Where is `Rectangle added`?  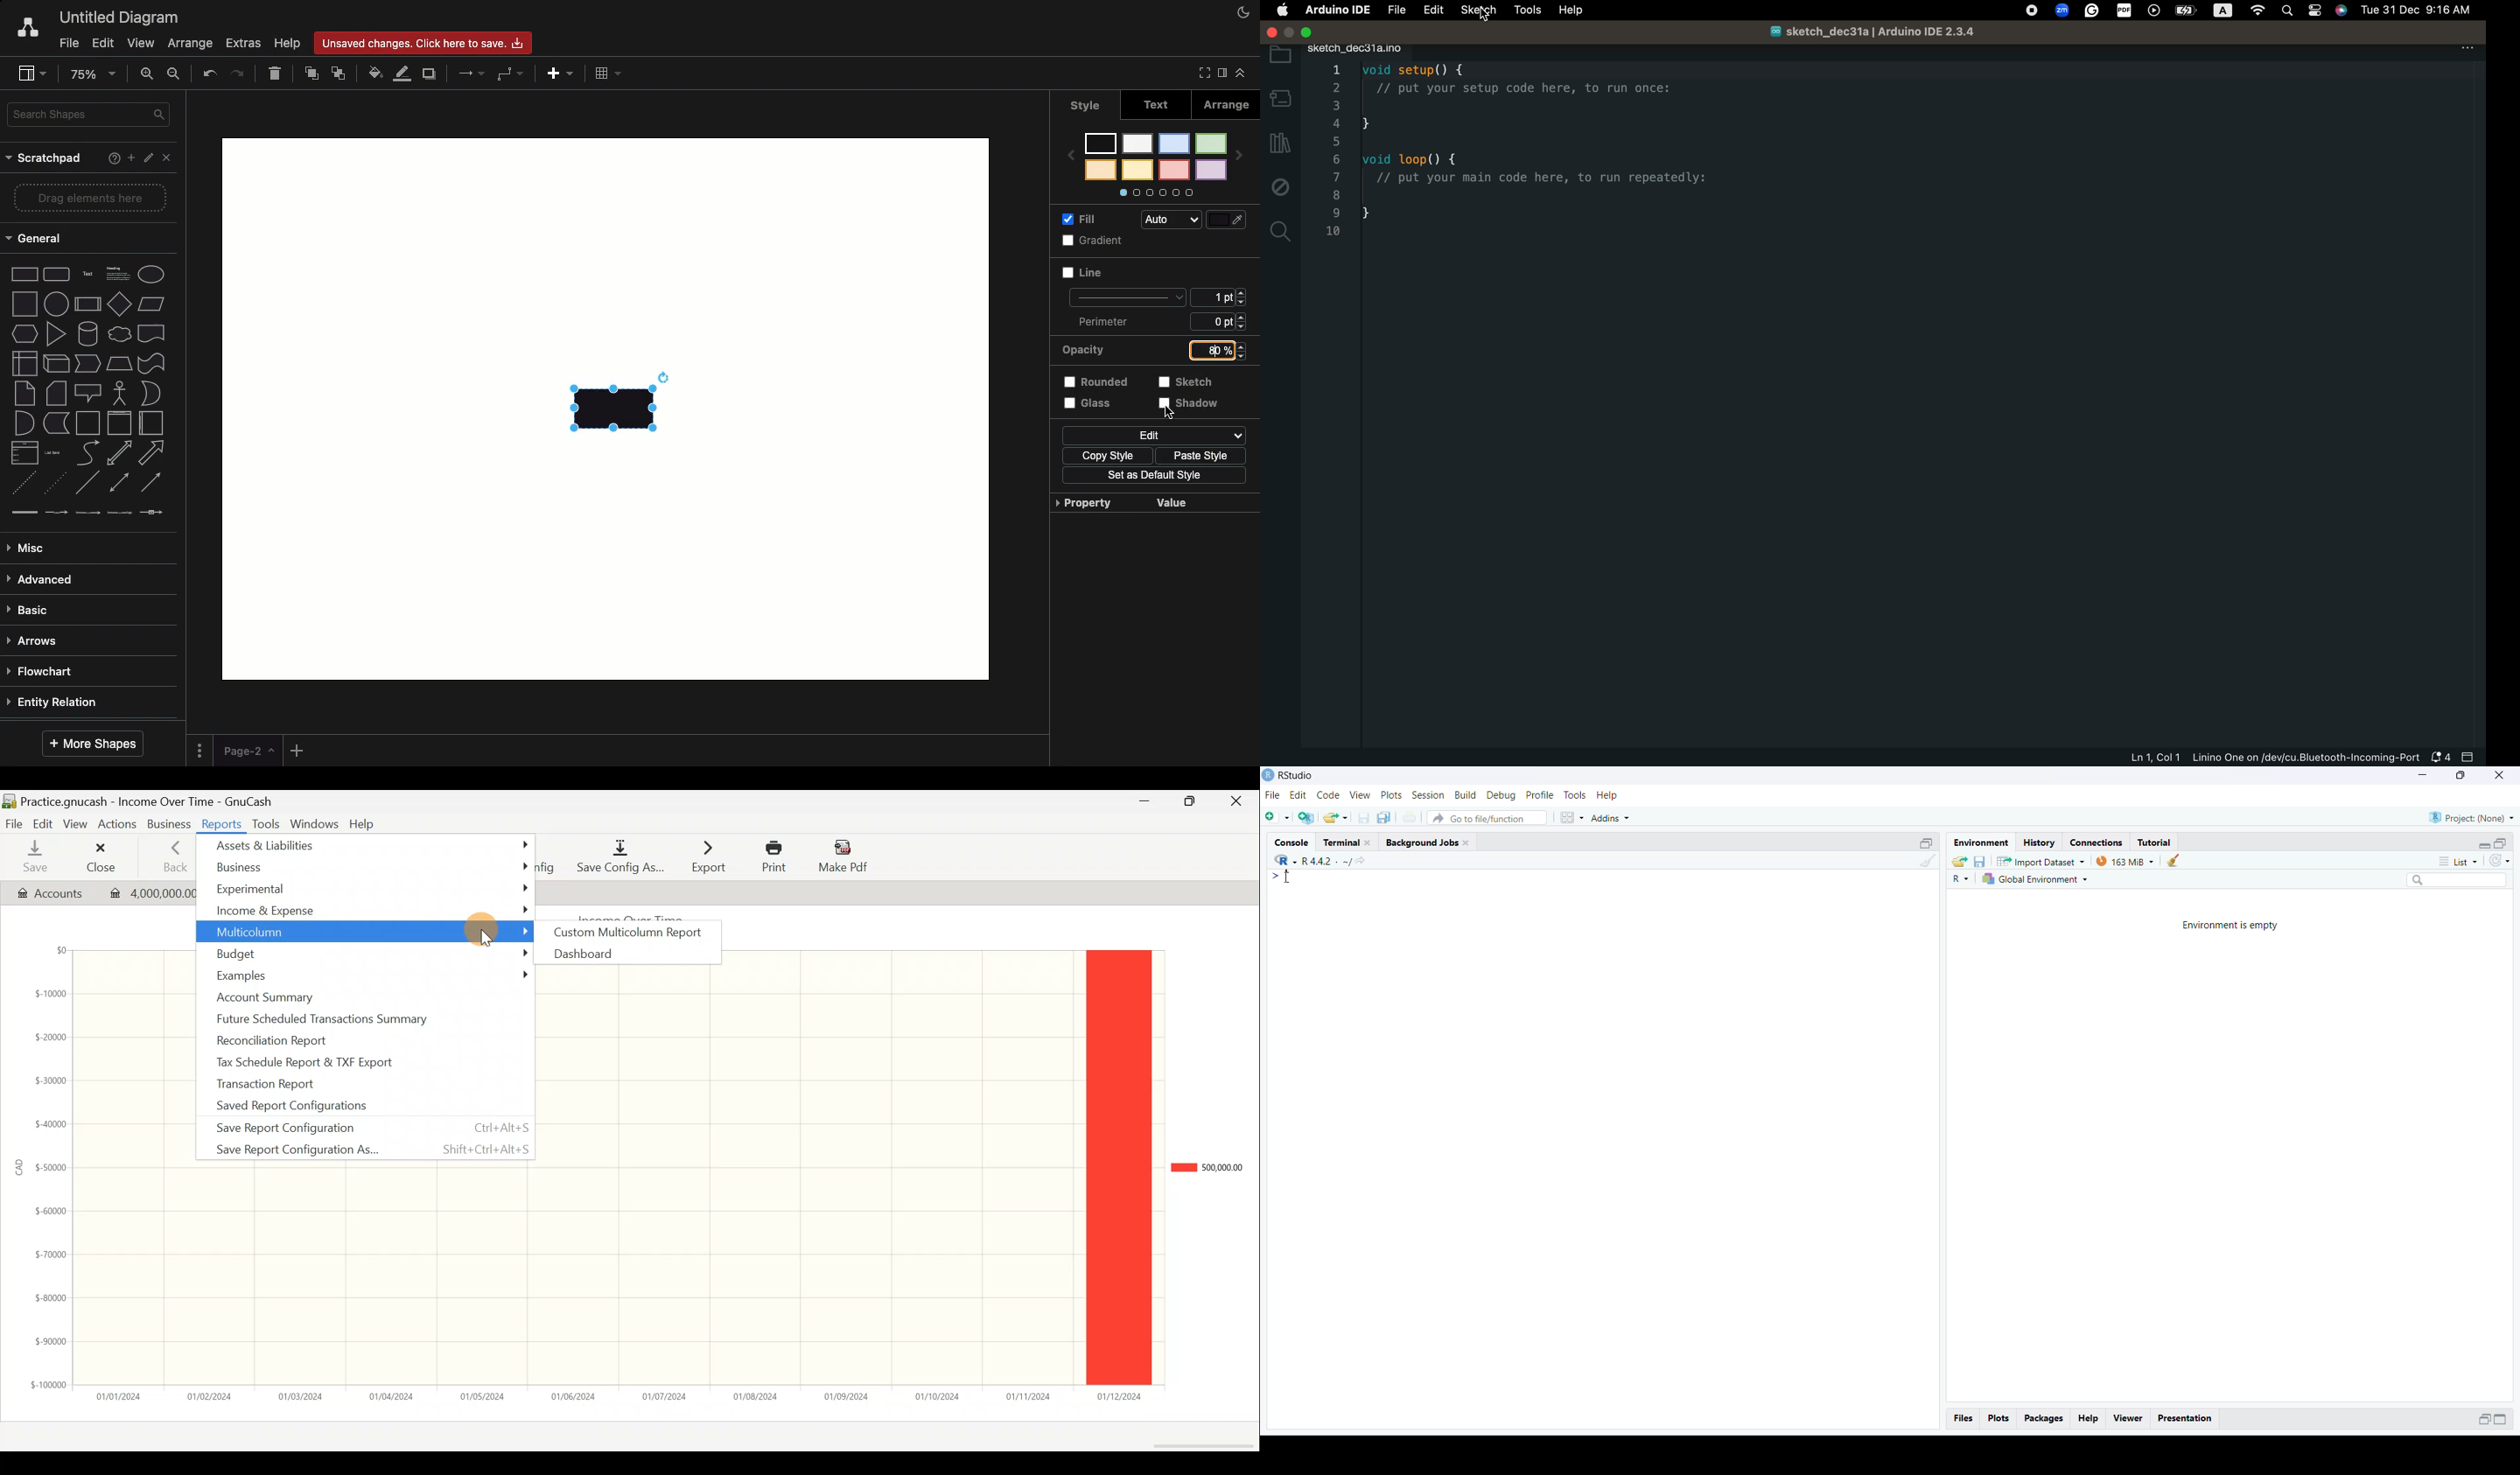
Rectangle added is located at coordinates (617, 406).